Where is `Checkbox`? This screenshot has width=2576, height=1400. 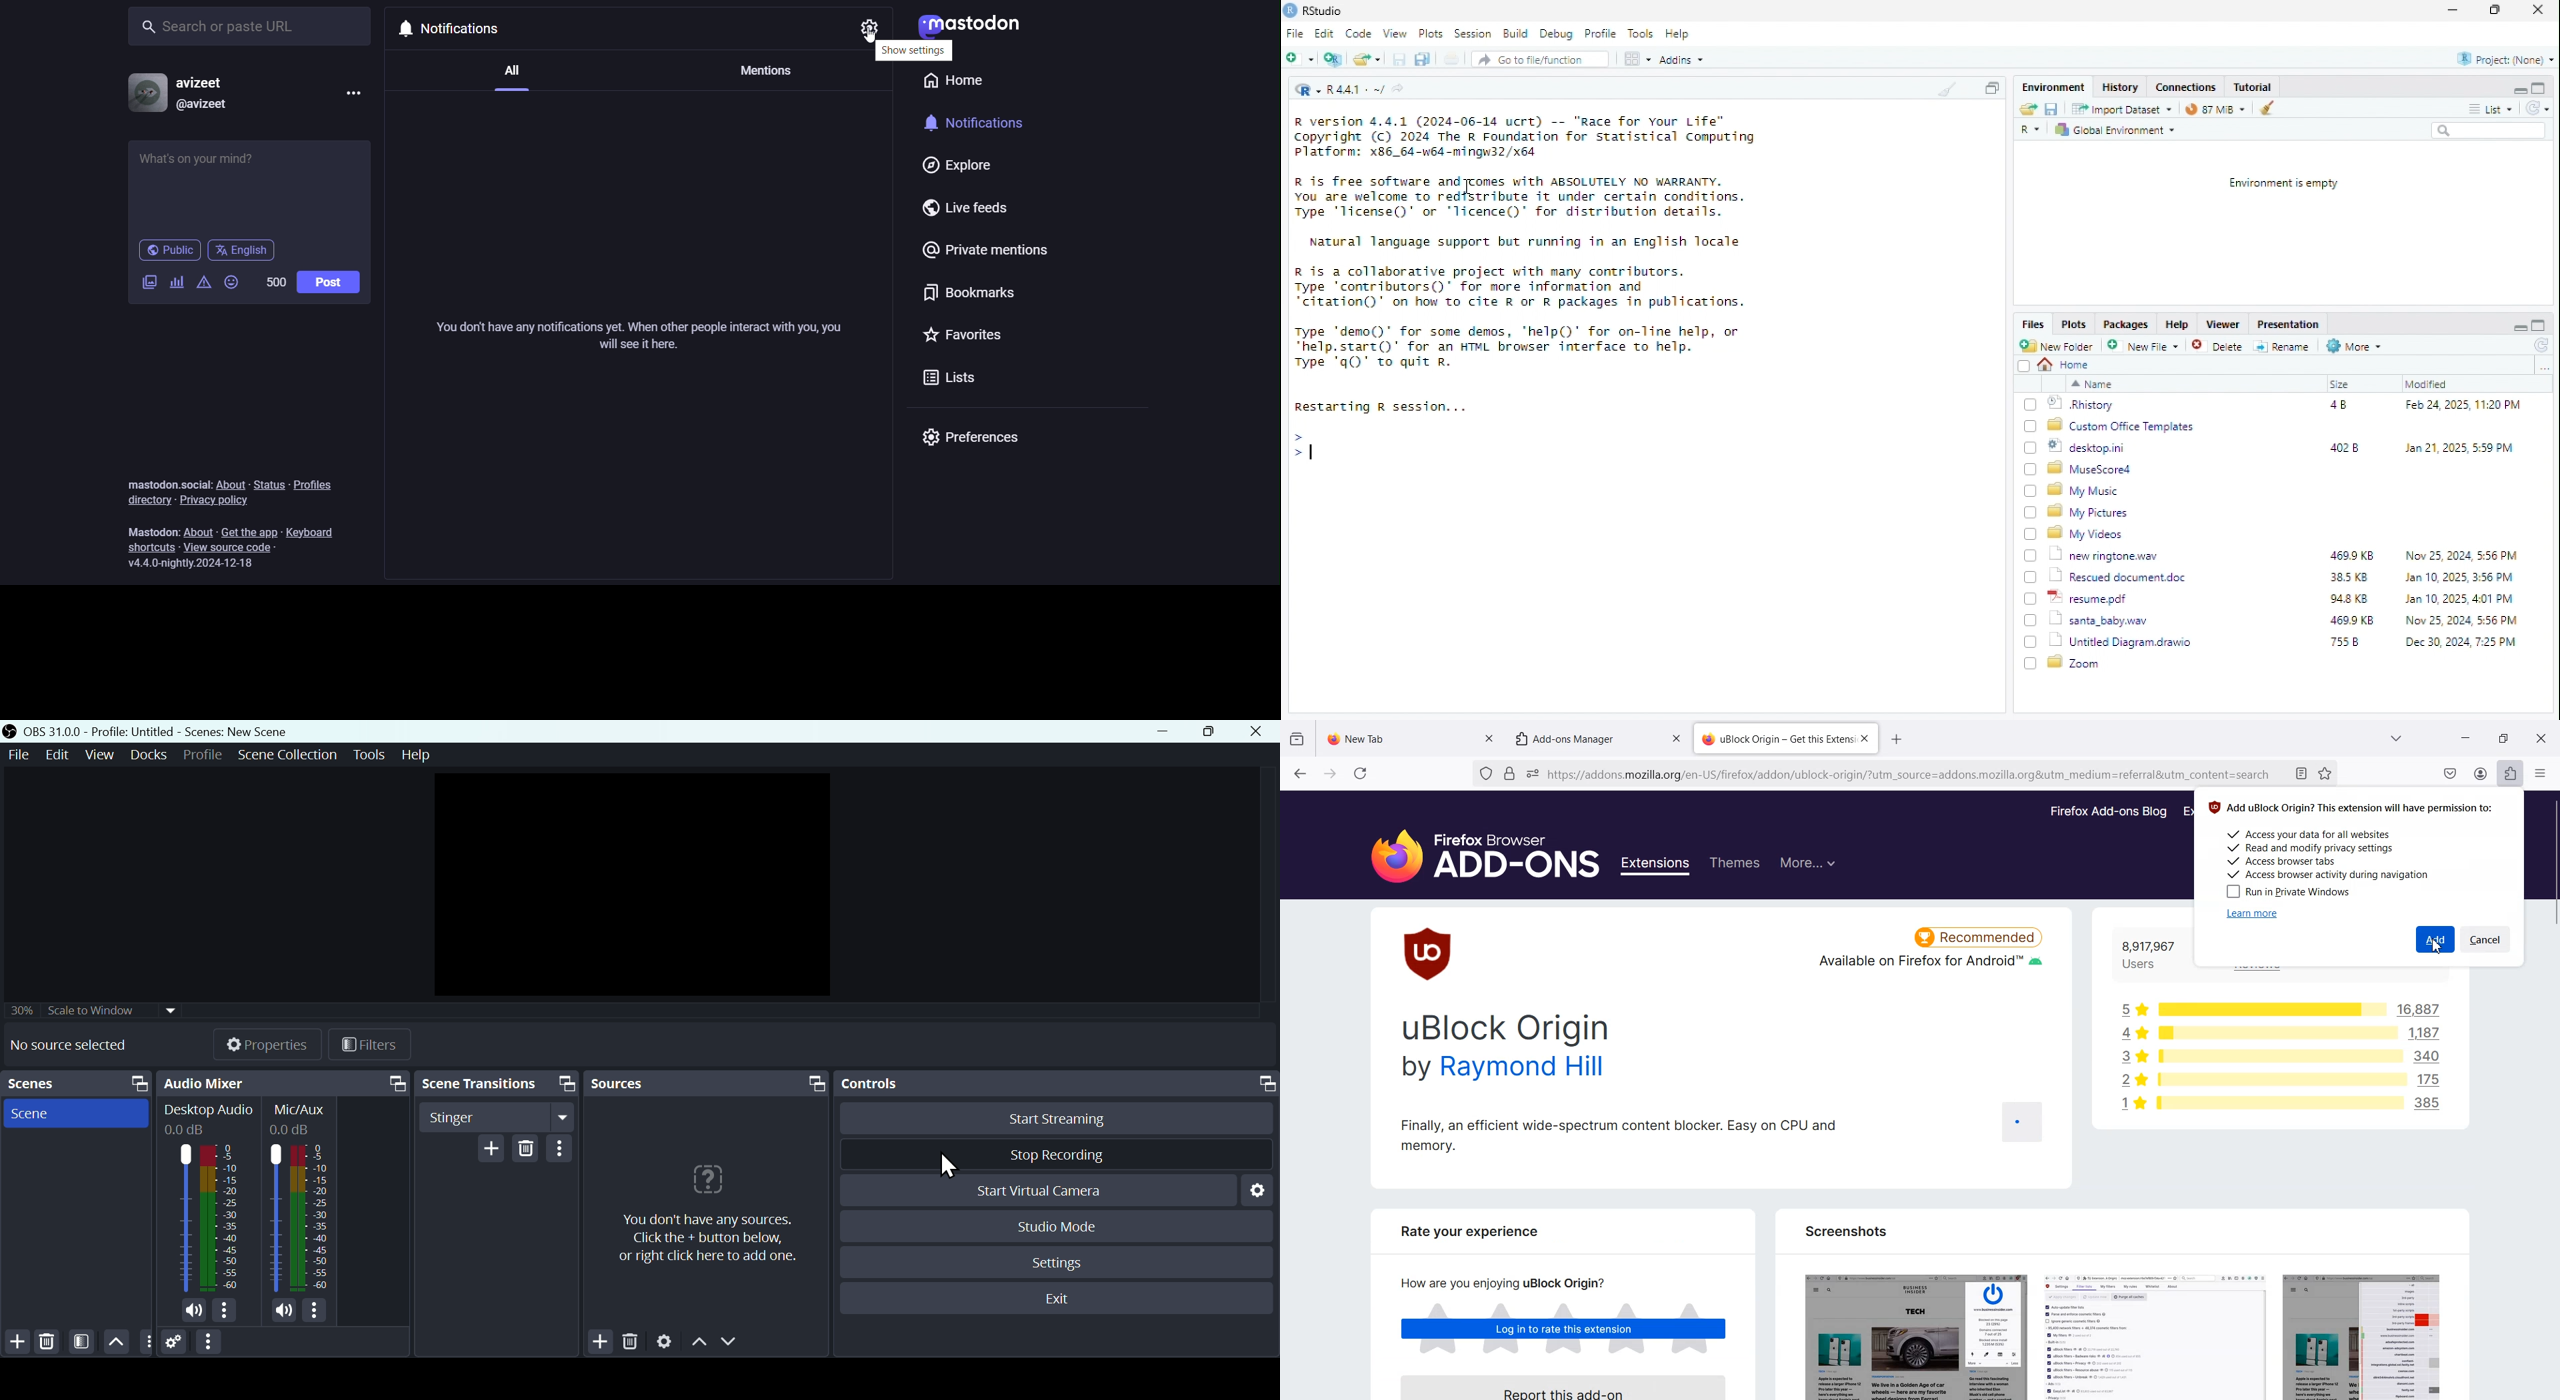 Checkbox is located at coordinates (2031, 556).